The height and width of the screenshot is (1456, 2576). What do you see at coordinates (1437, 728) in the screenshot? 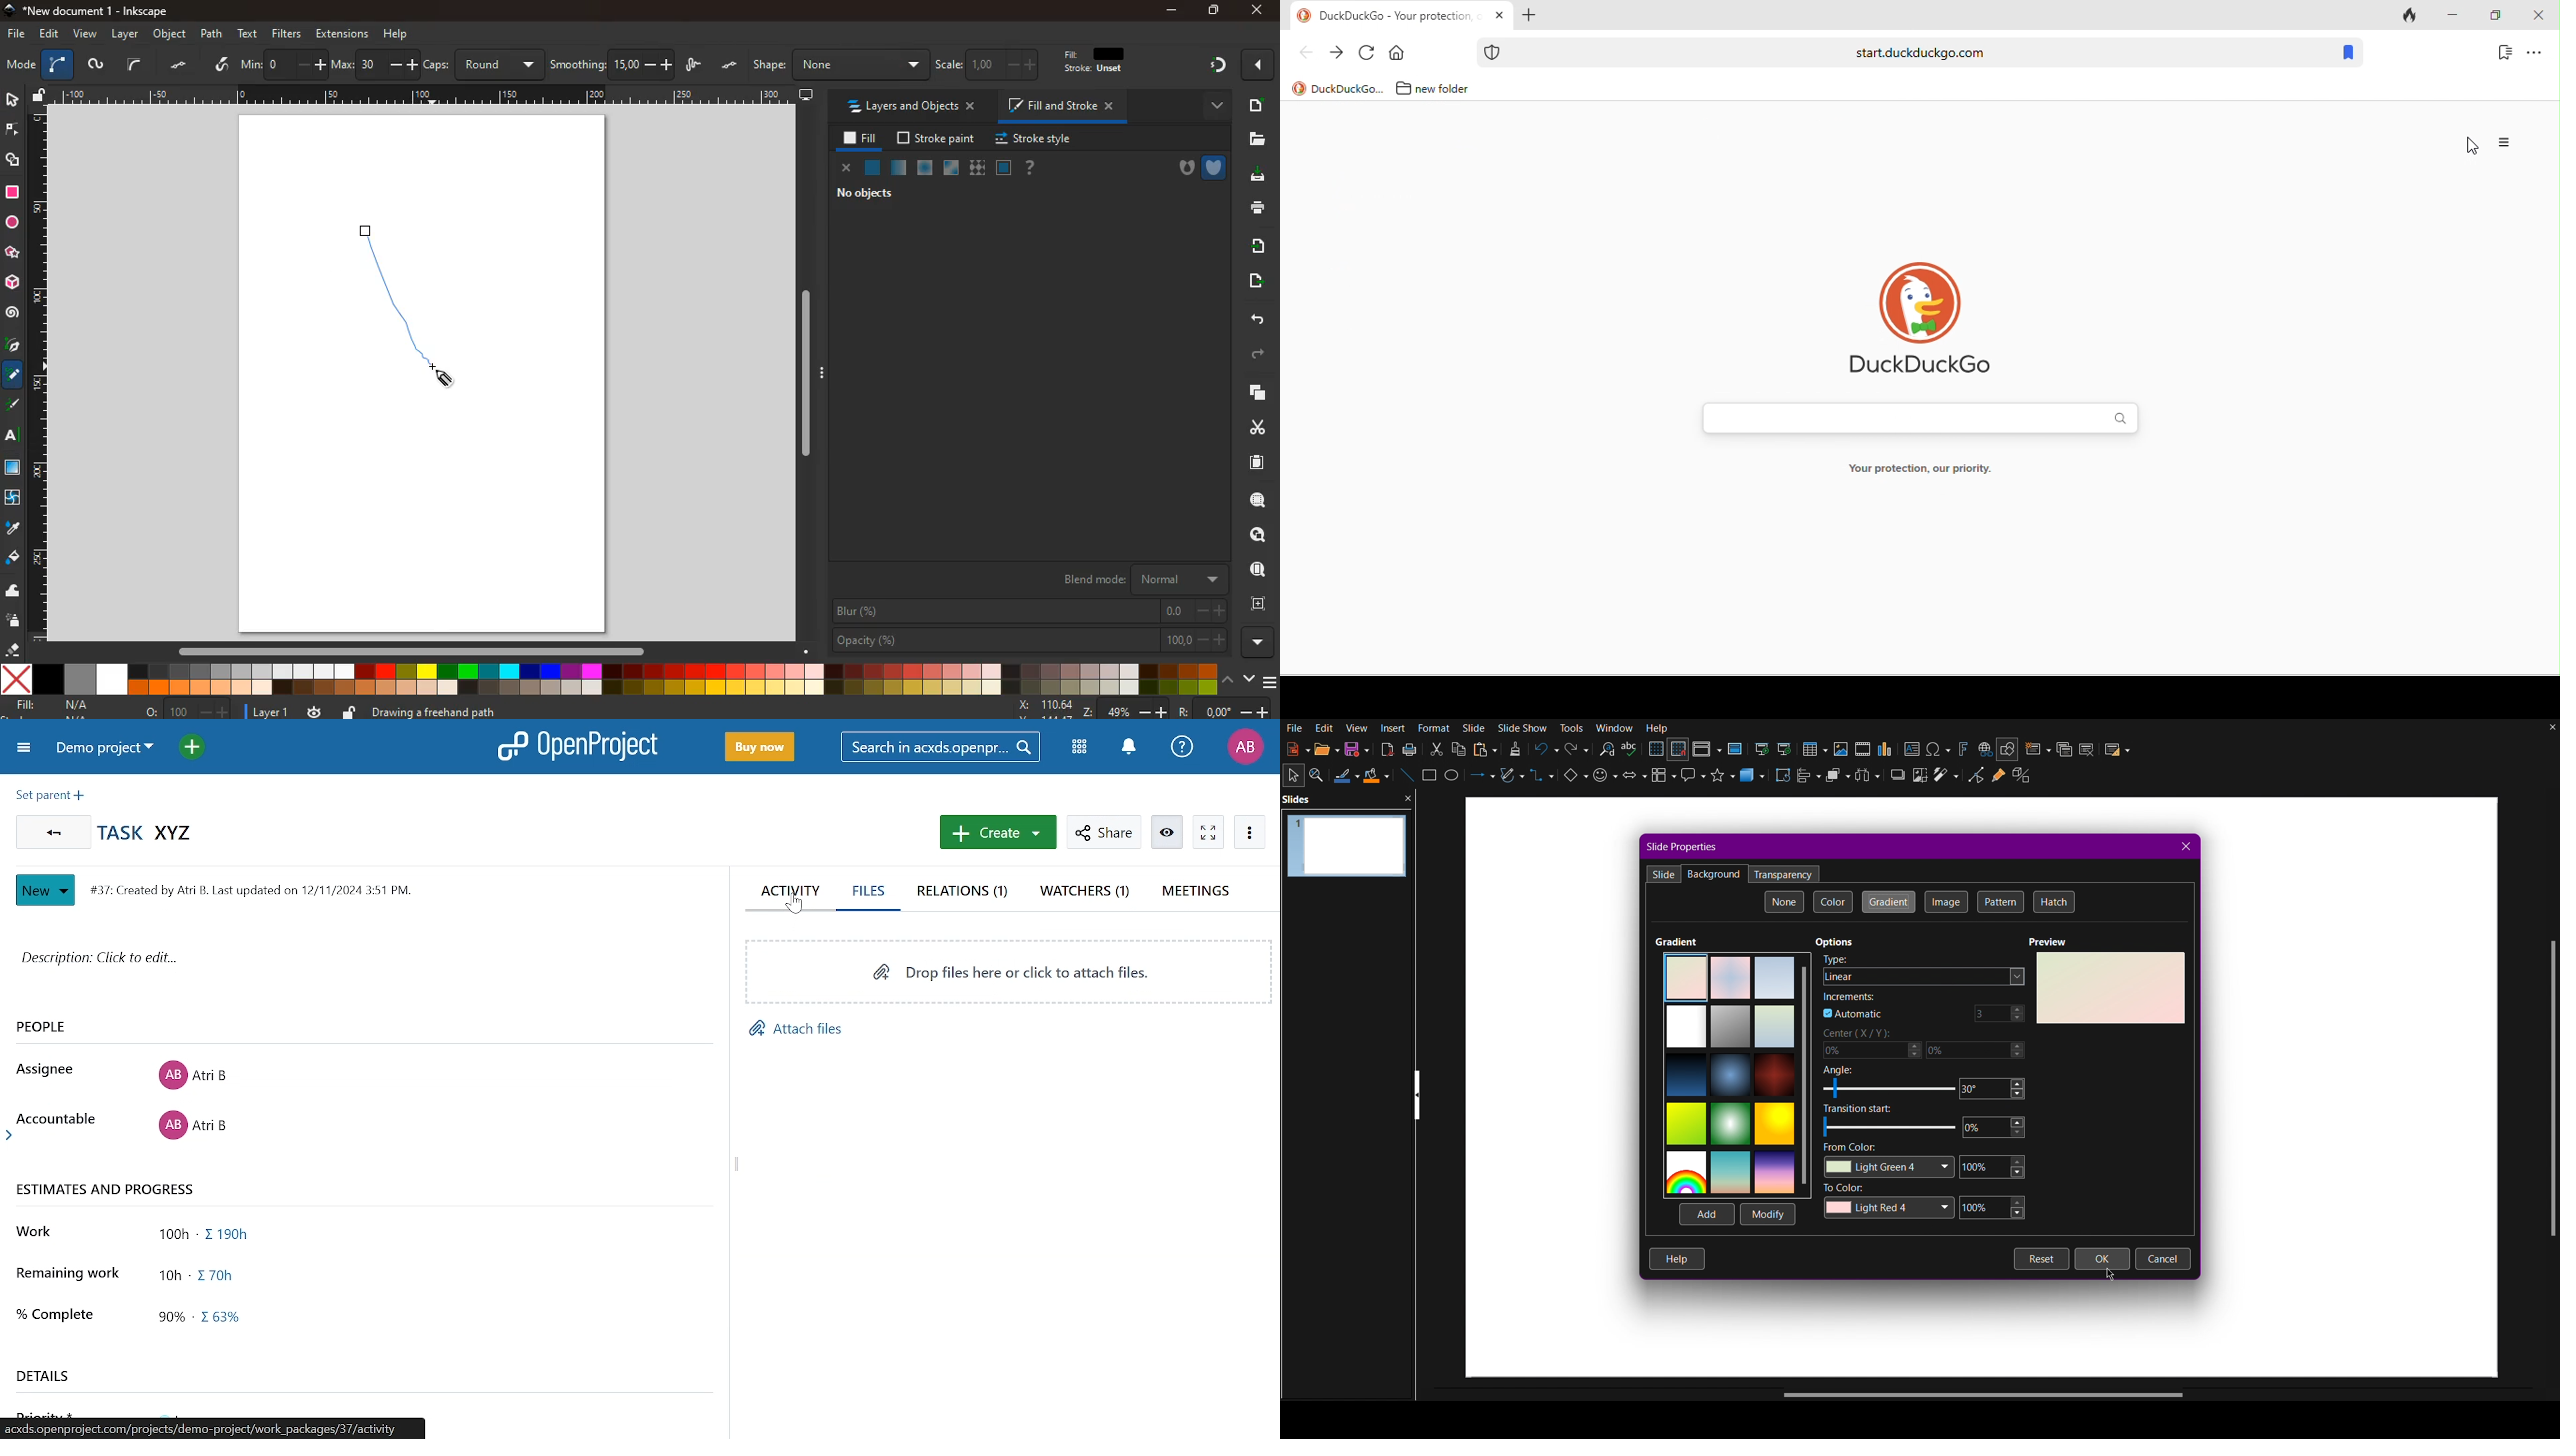
I see `Format` at bounding box center [1437, 728].